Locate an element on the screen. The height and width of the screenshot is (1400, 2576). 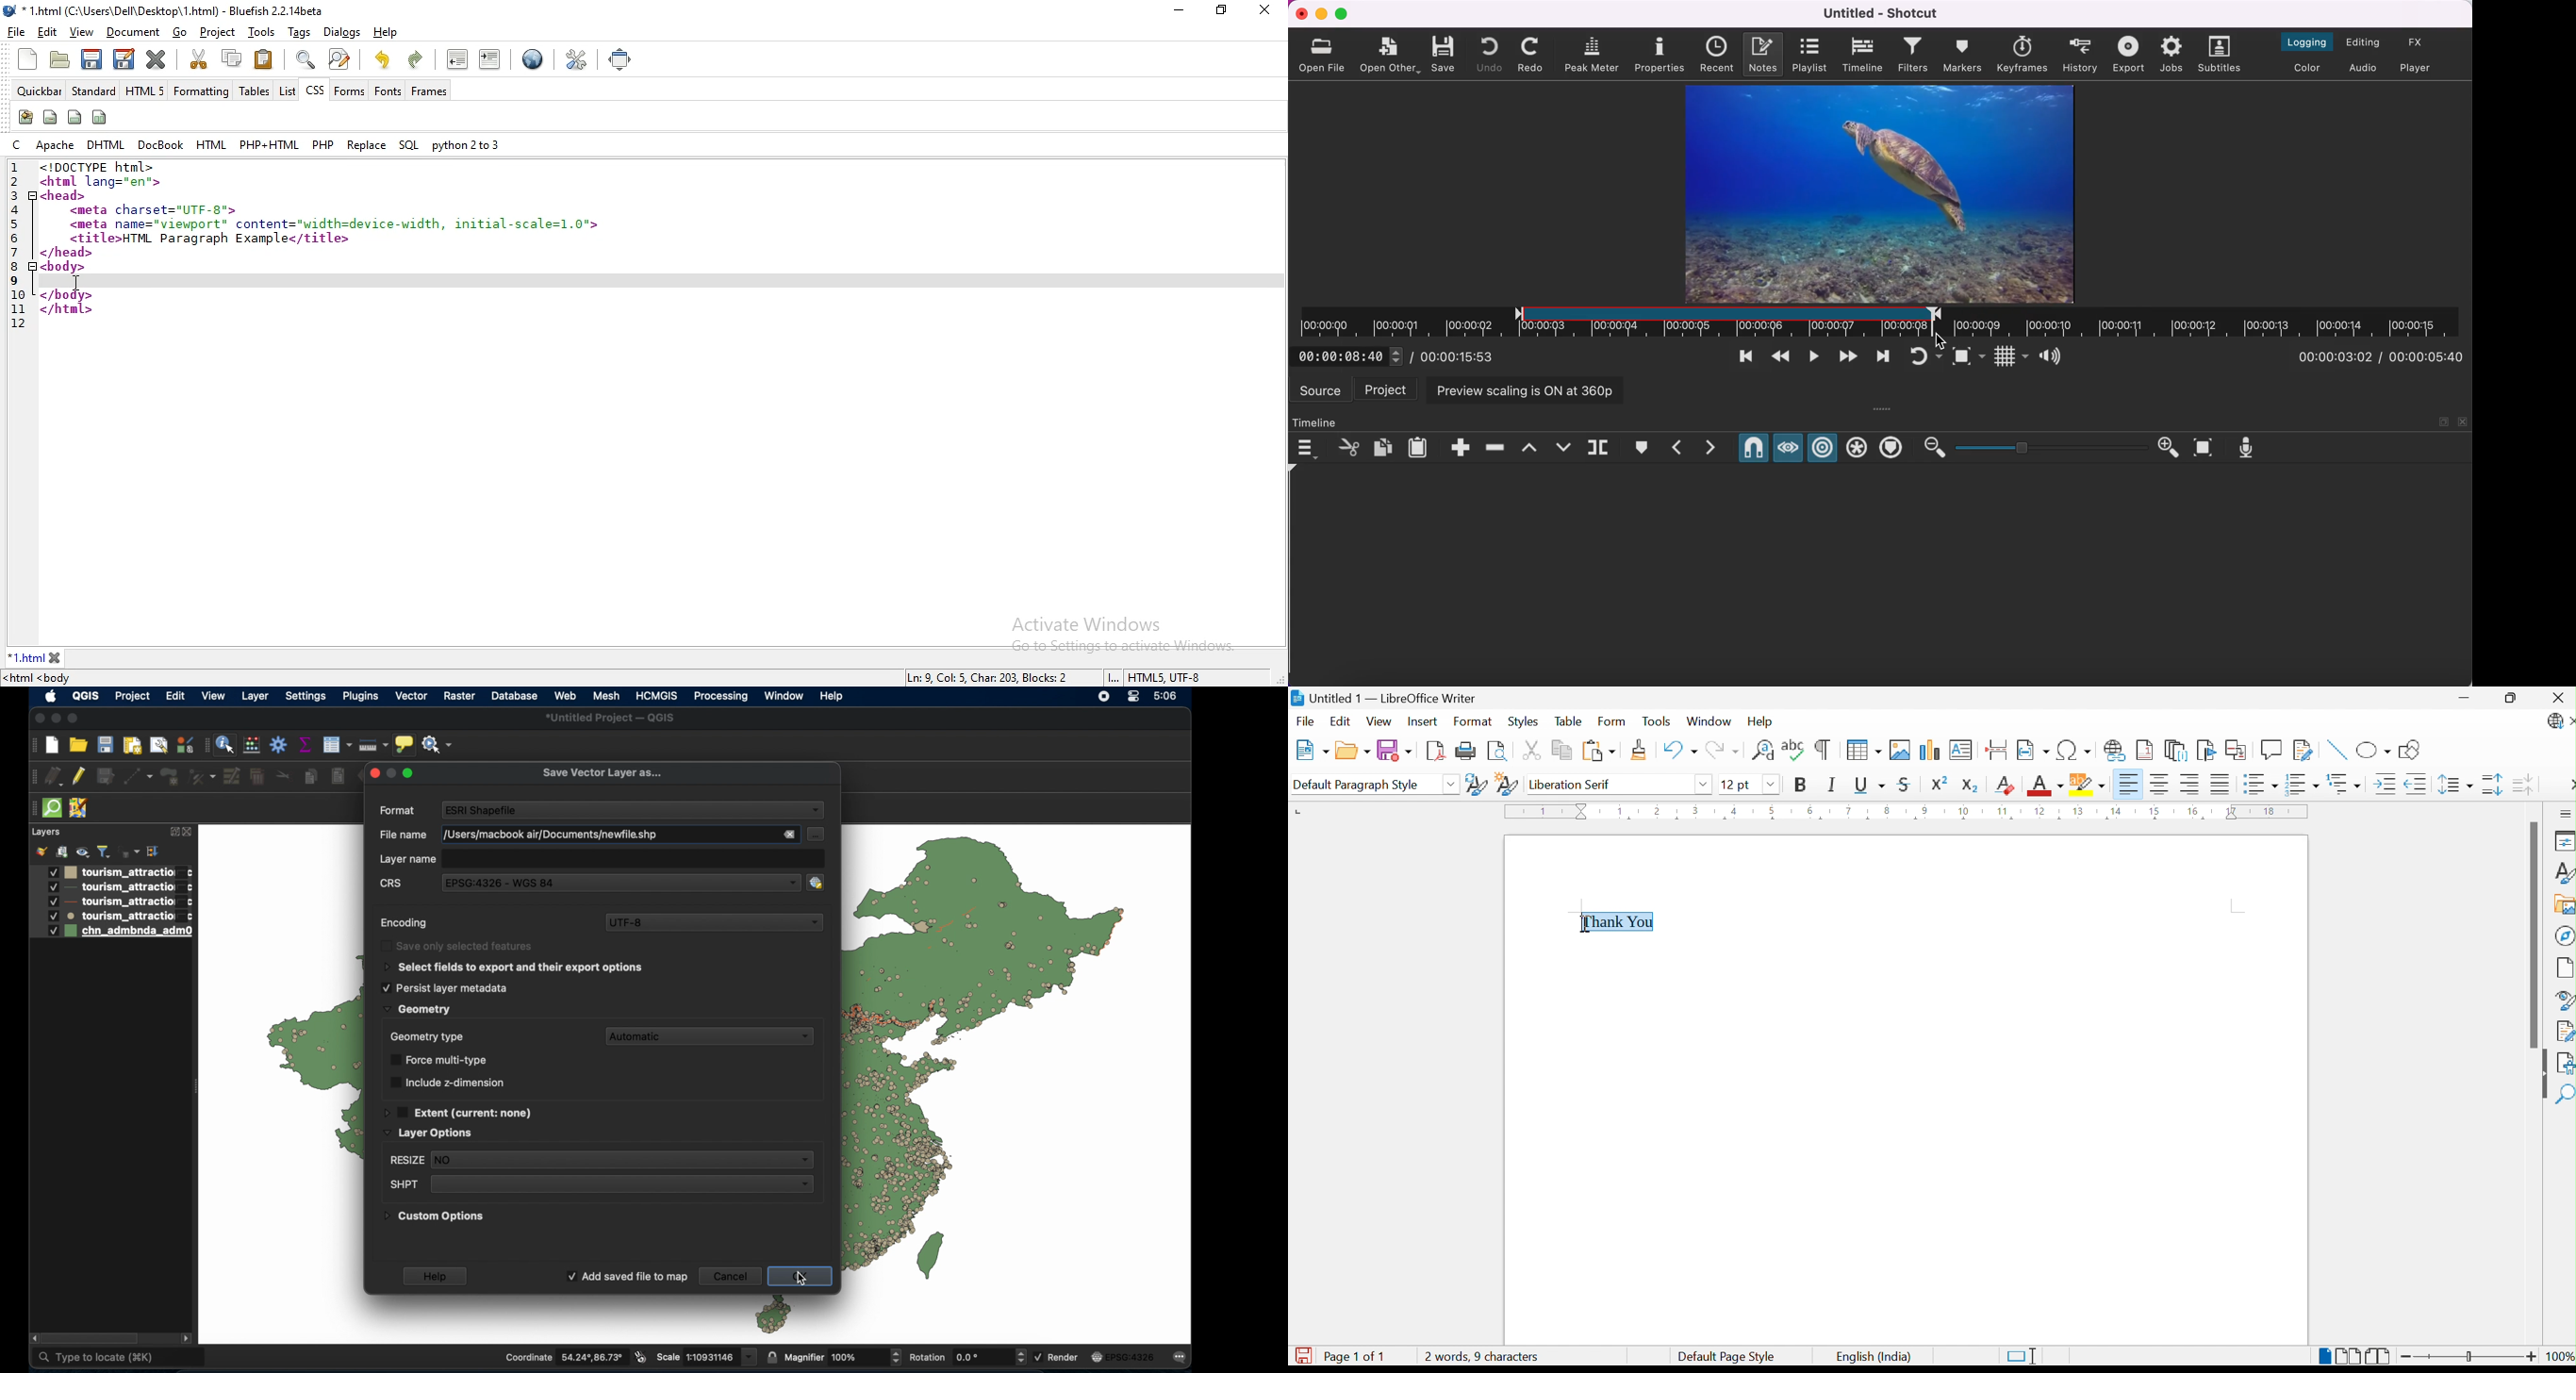
create/edit marker is located at coordinates (1641, 445).